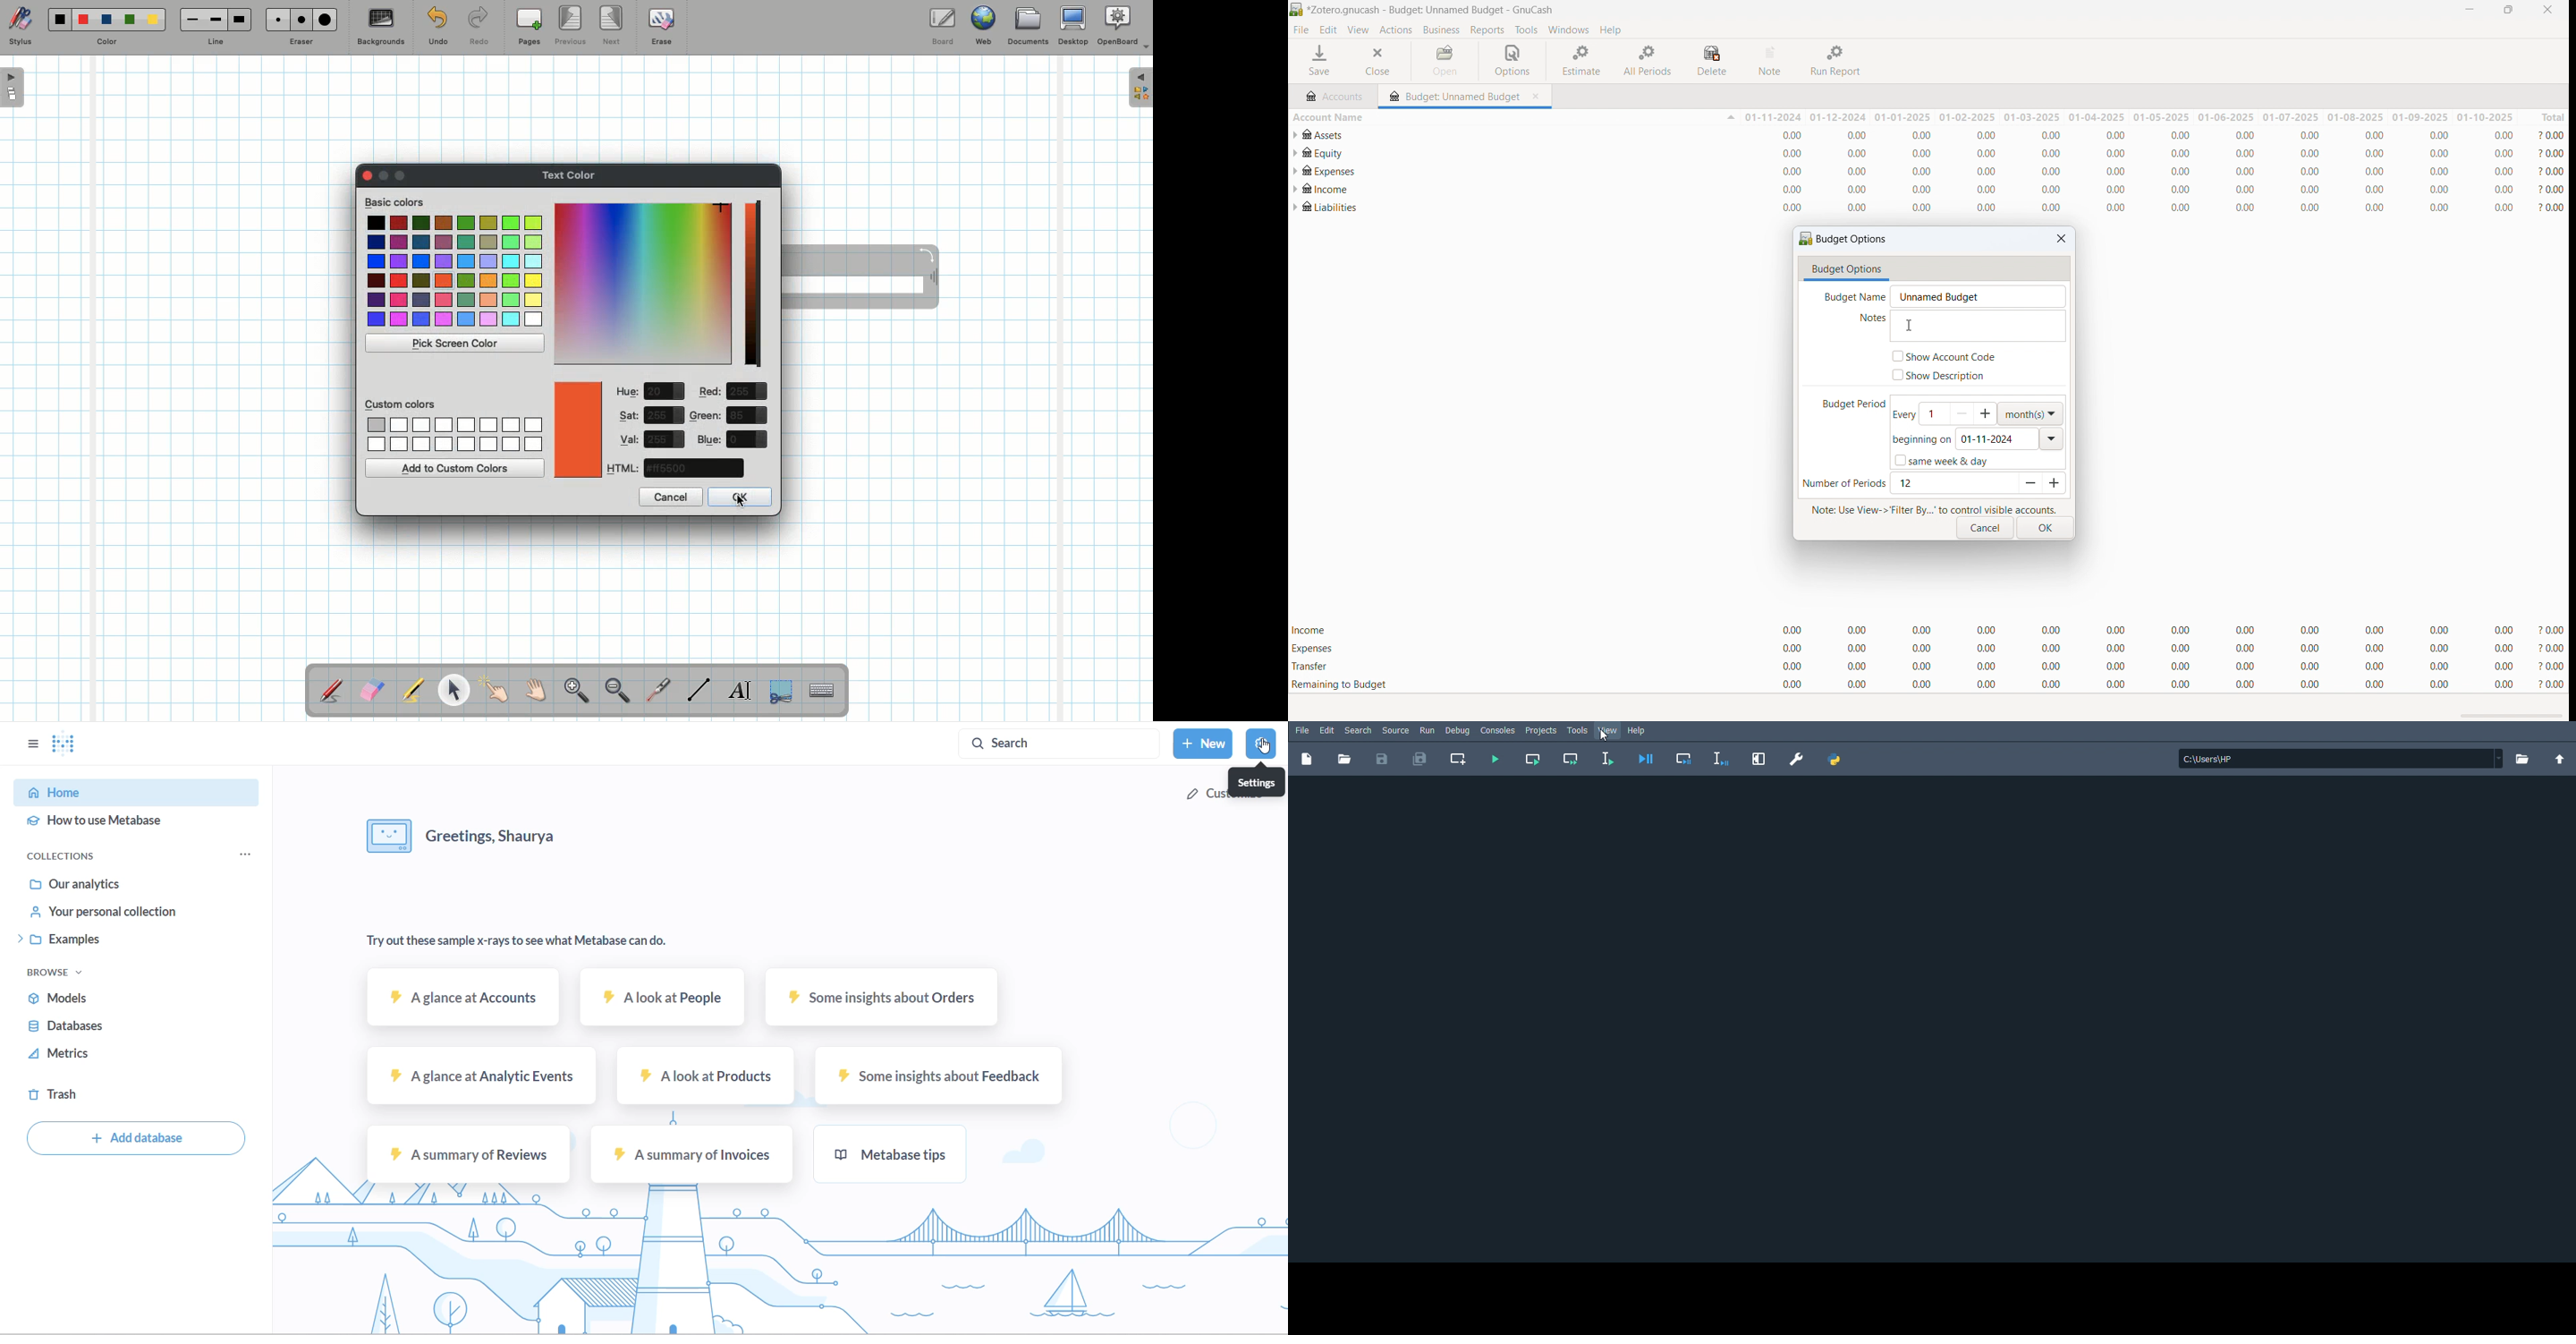 The image size is (2576, 1344). Describe the element at coordinates (121, 794) in the screenshot. I see `home` at that location.